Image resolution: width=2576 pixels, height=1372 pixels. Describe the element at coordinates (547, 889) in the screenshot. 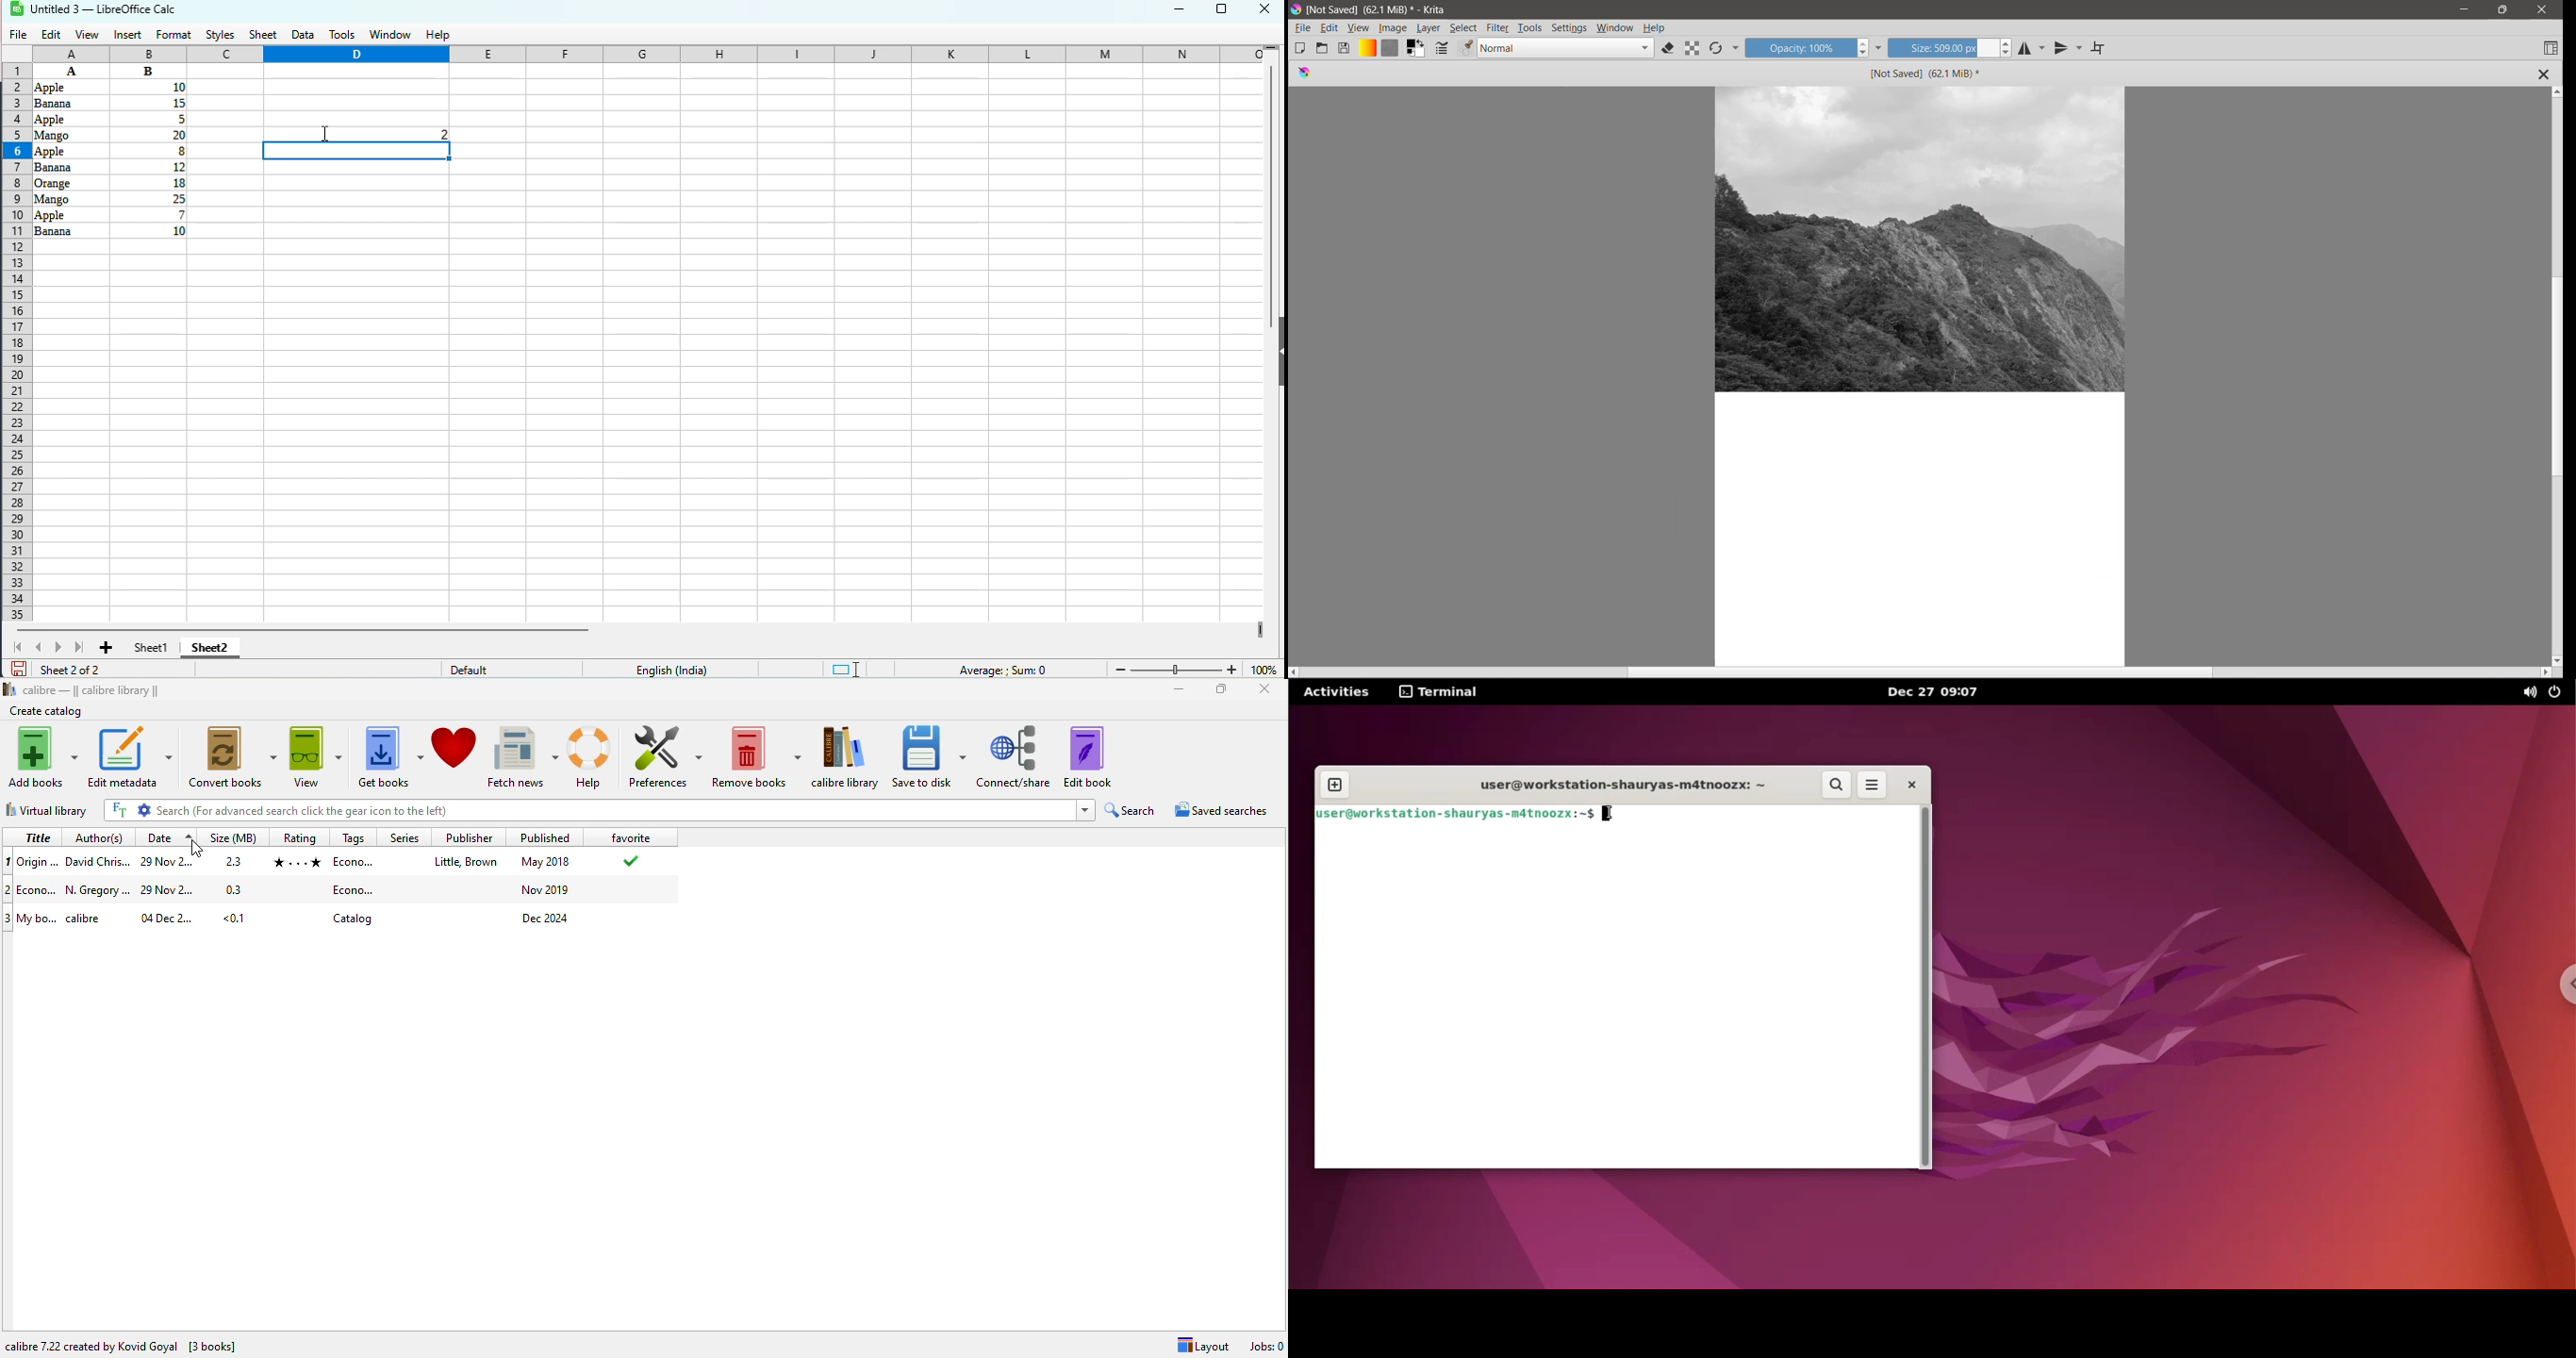

I see `publish date` at that location.